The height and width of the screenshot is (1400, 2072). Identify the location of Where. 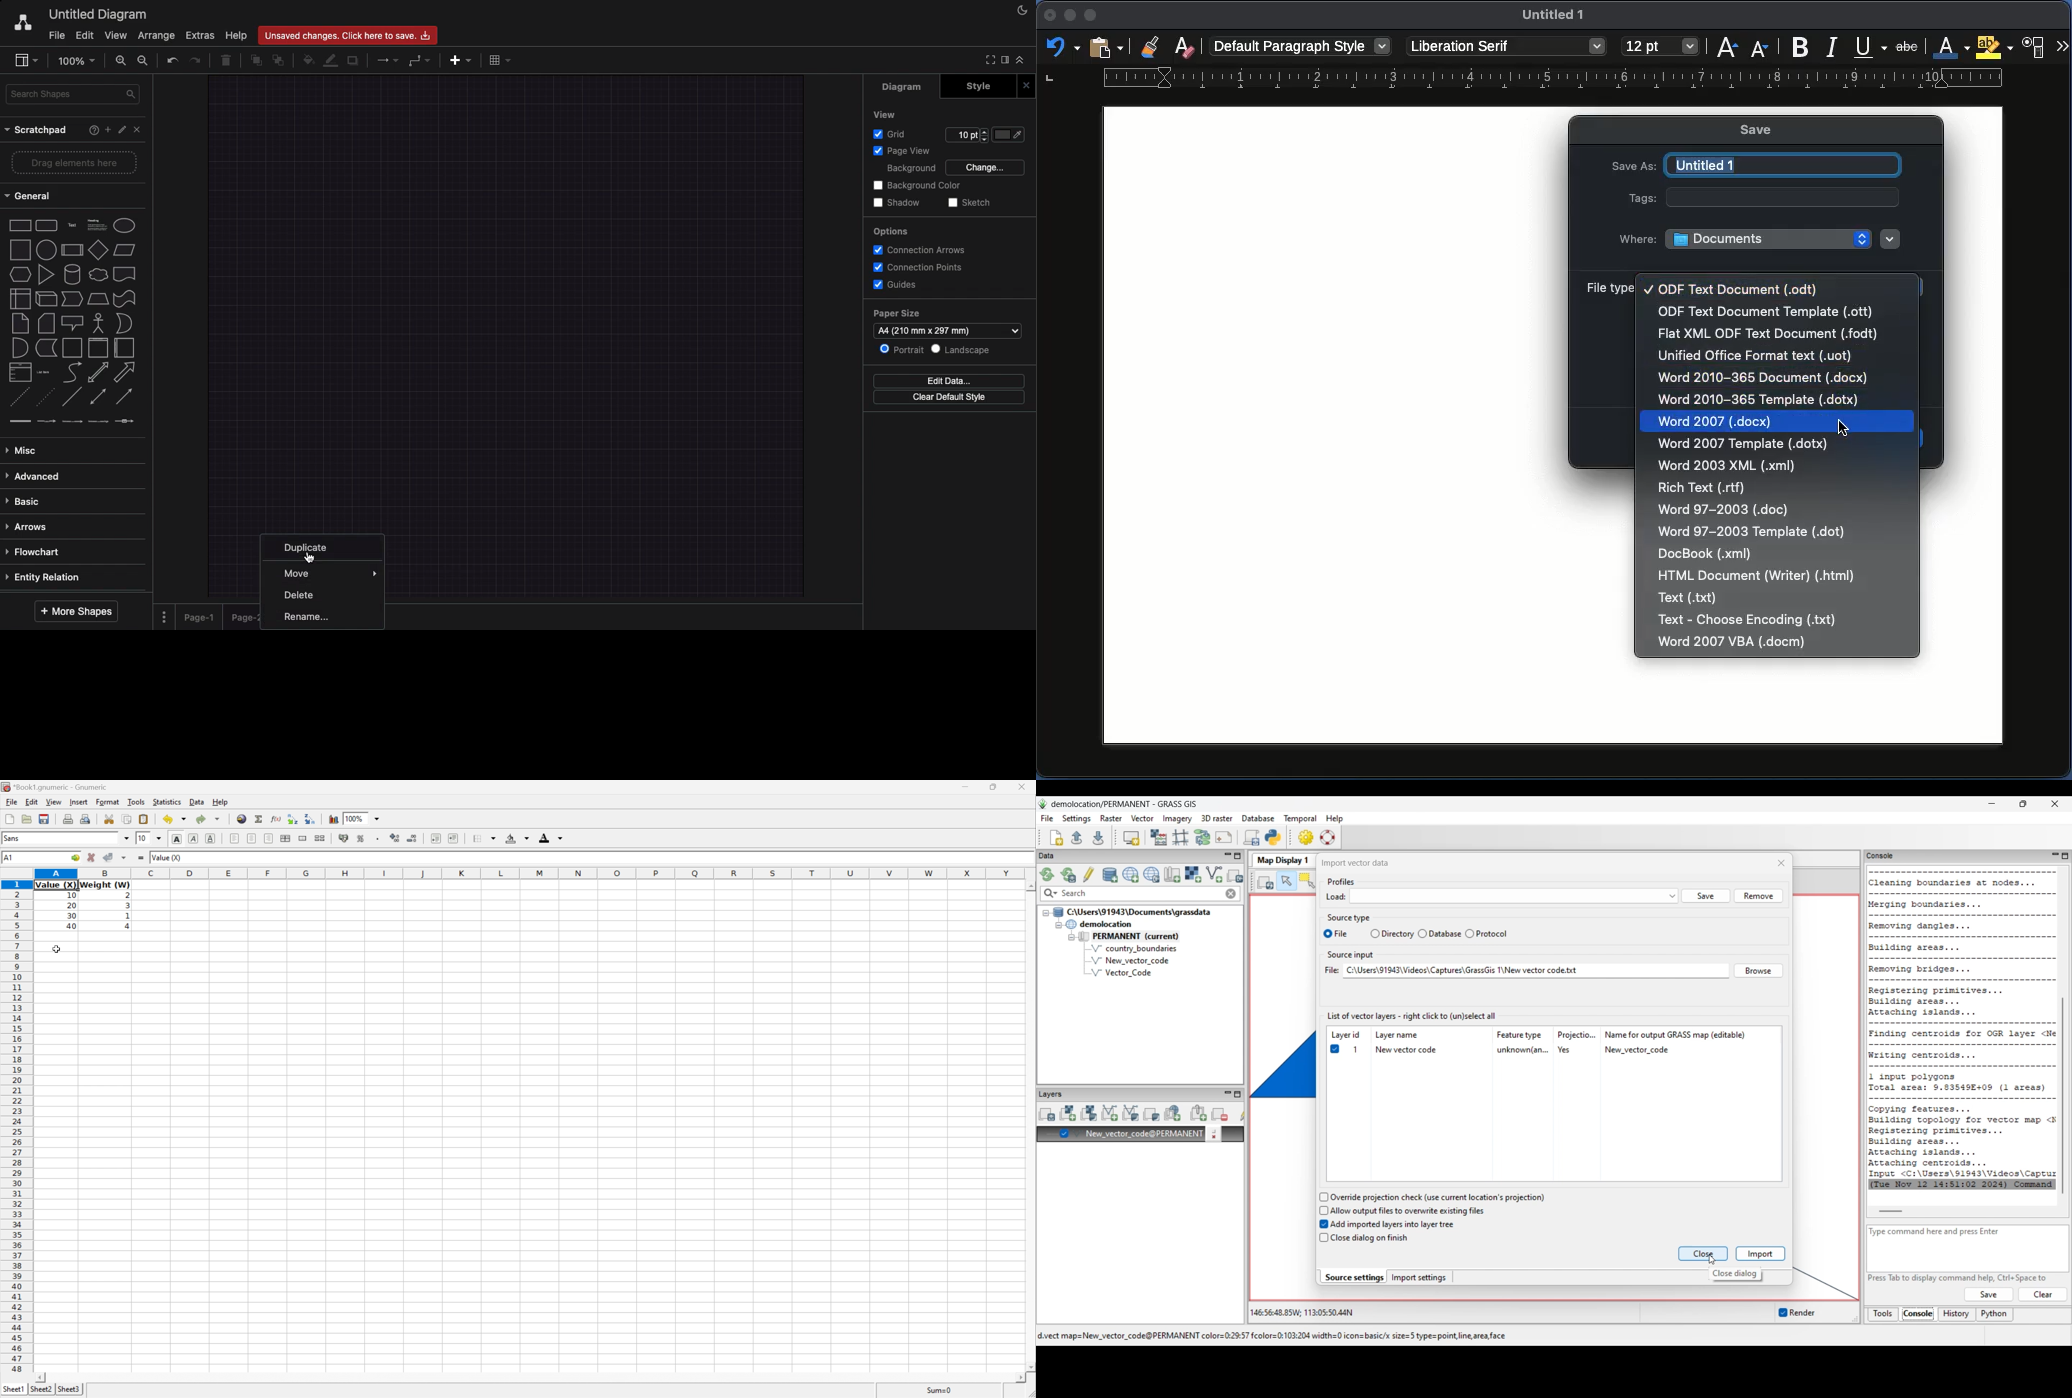
(1637, 238).